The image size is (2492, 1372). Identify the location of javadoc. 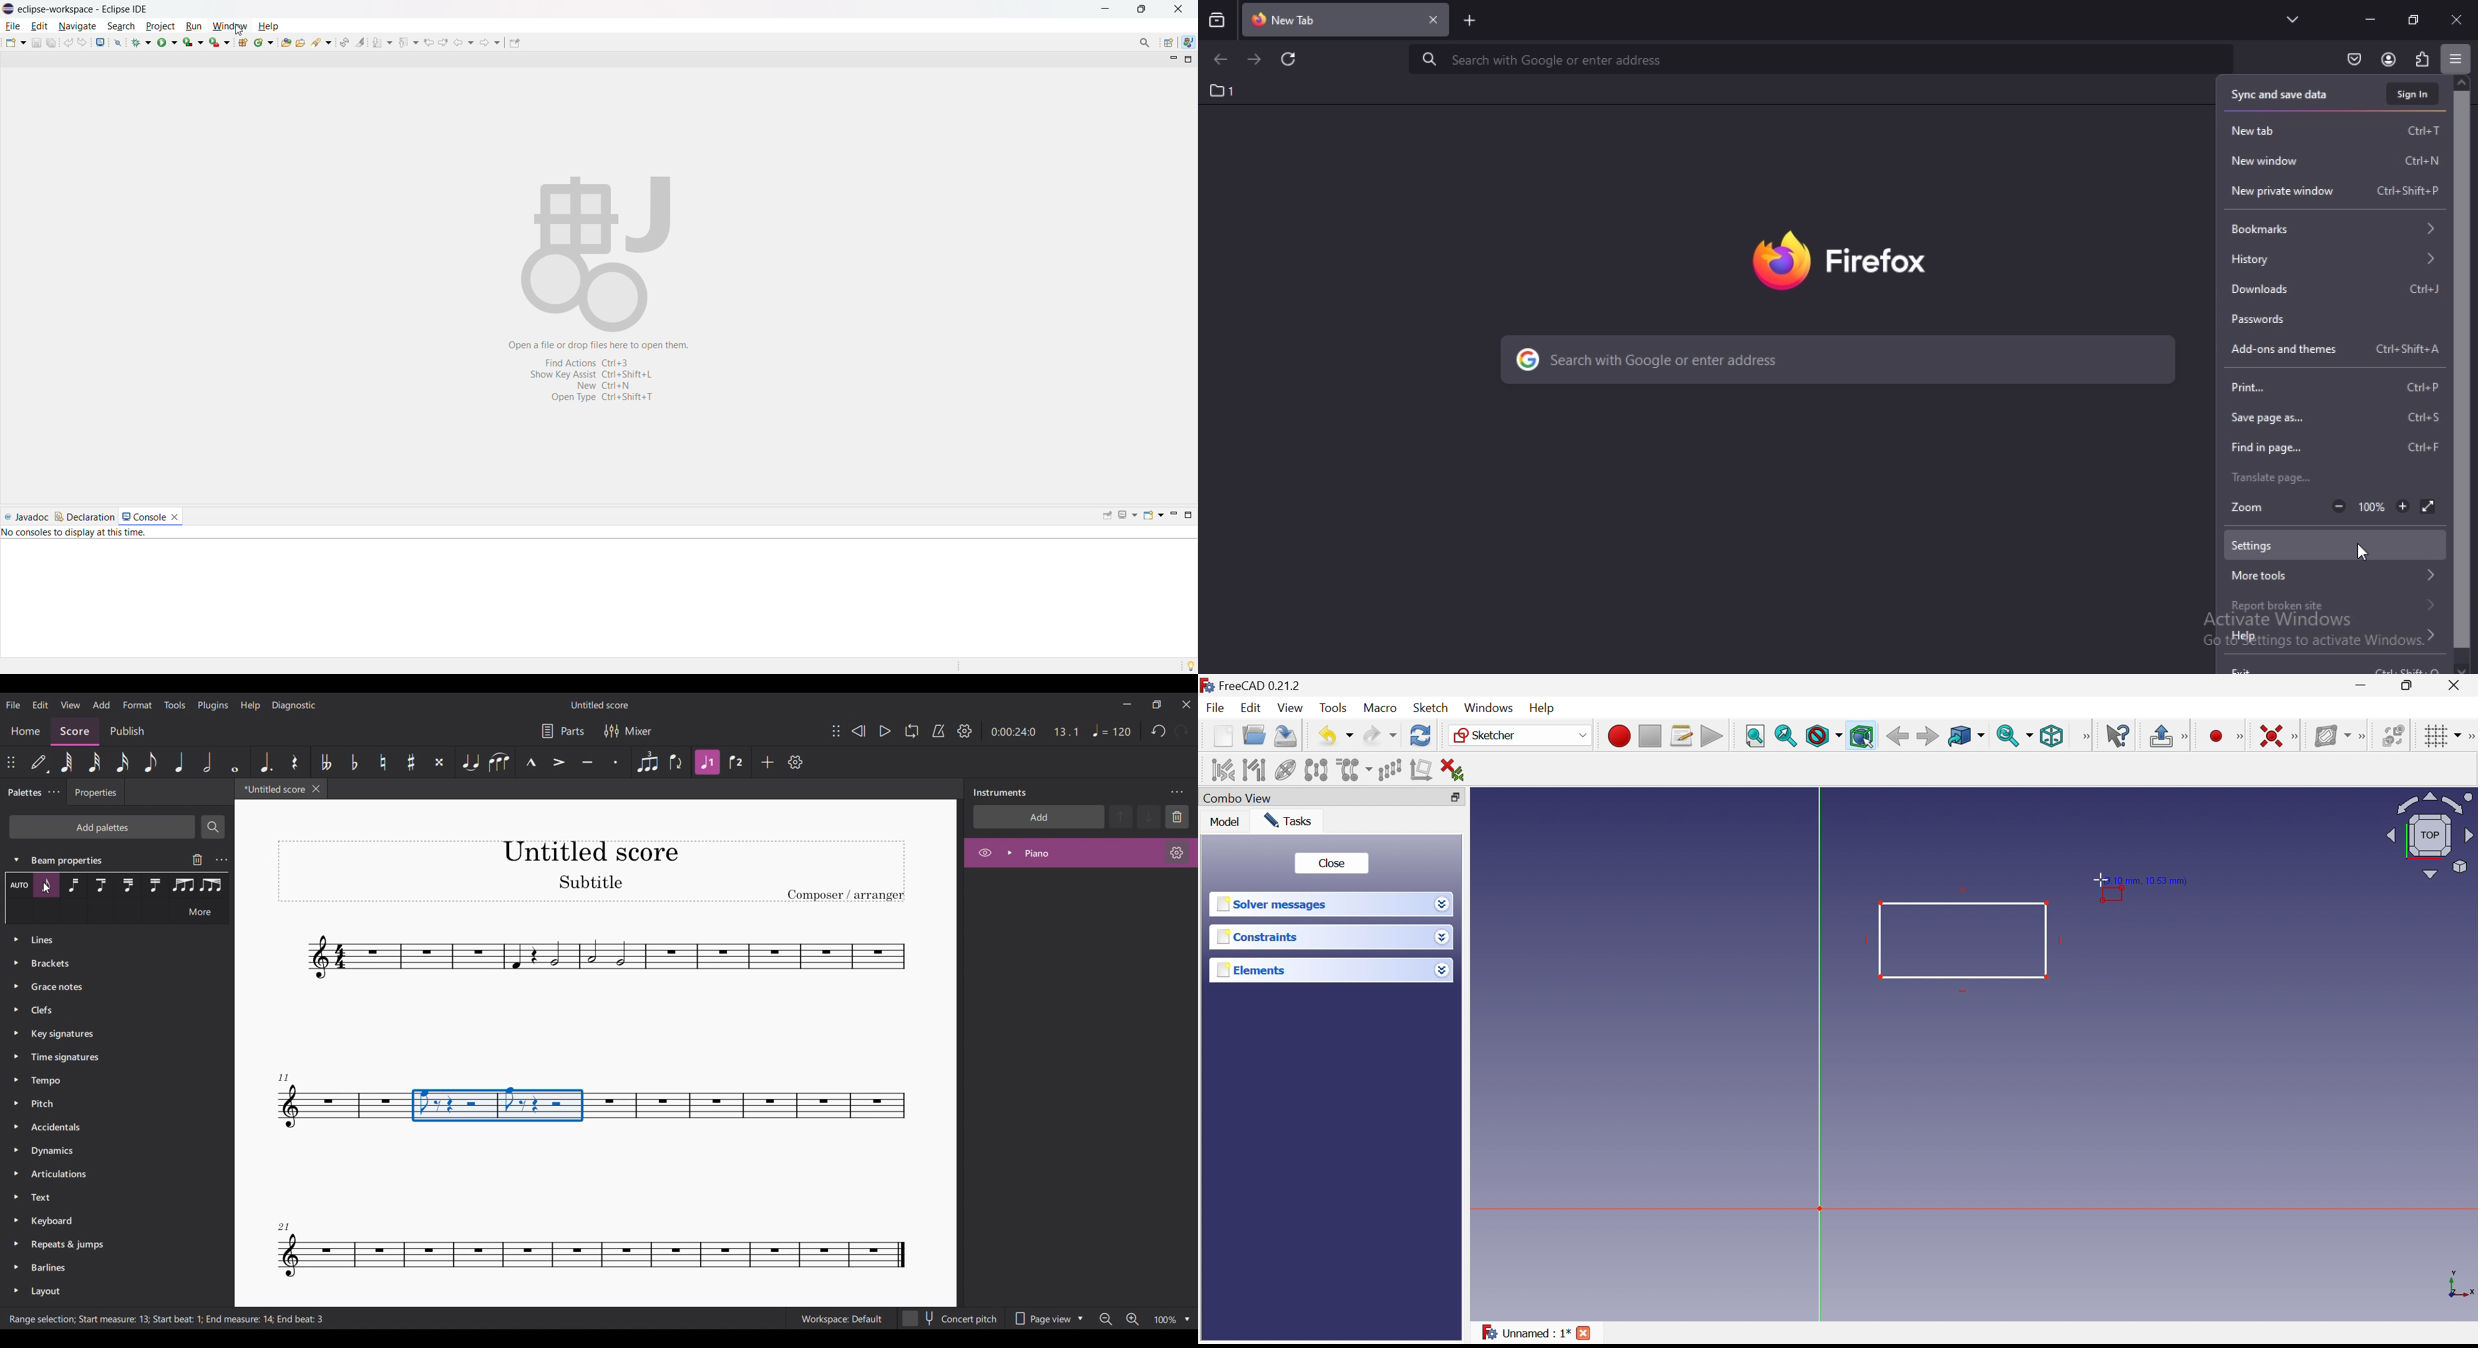
(26, 517).